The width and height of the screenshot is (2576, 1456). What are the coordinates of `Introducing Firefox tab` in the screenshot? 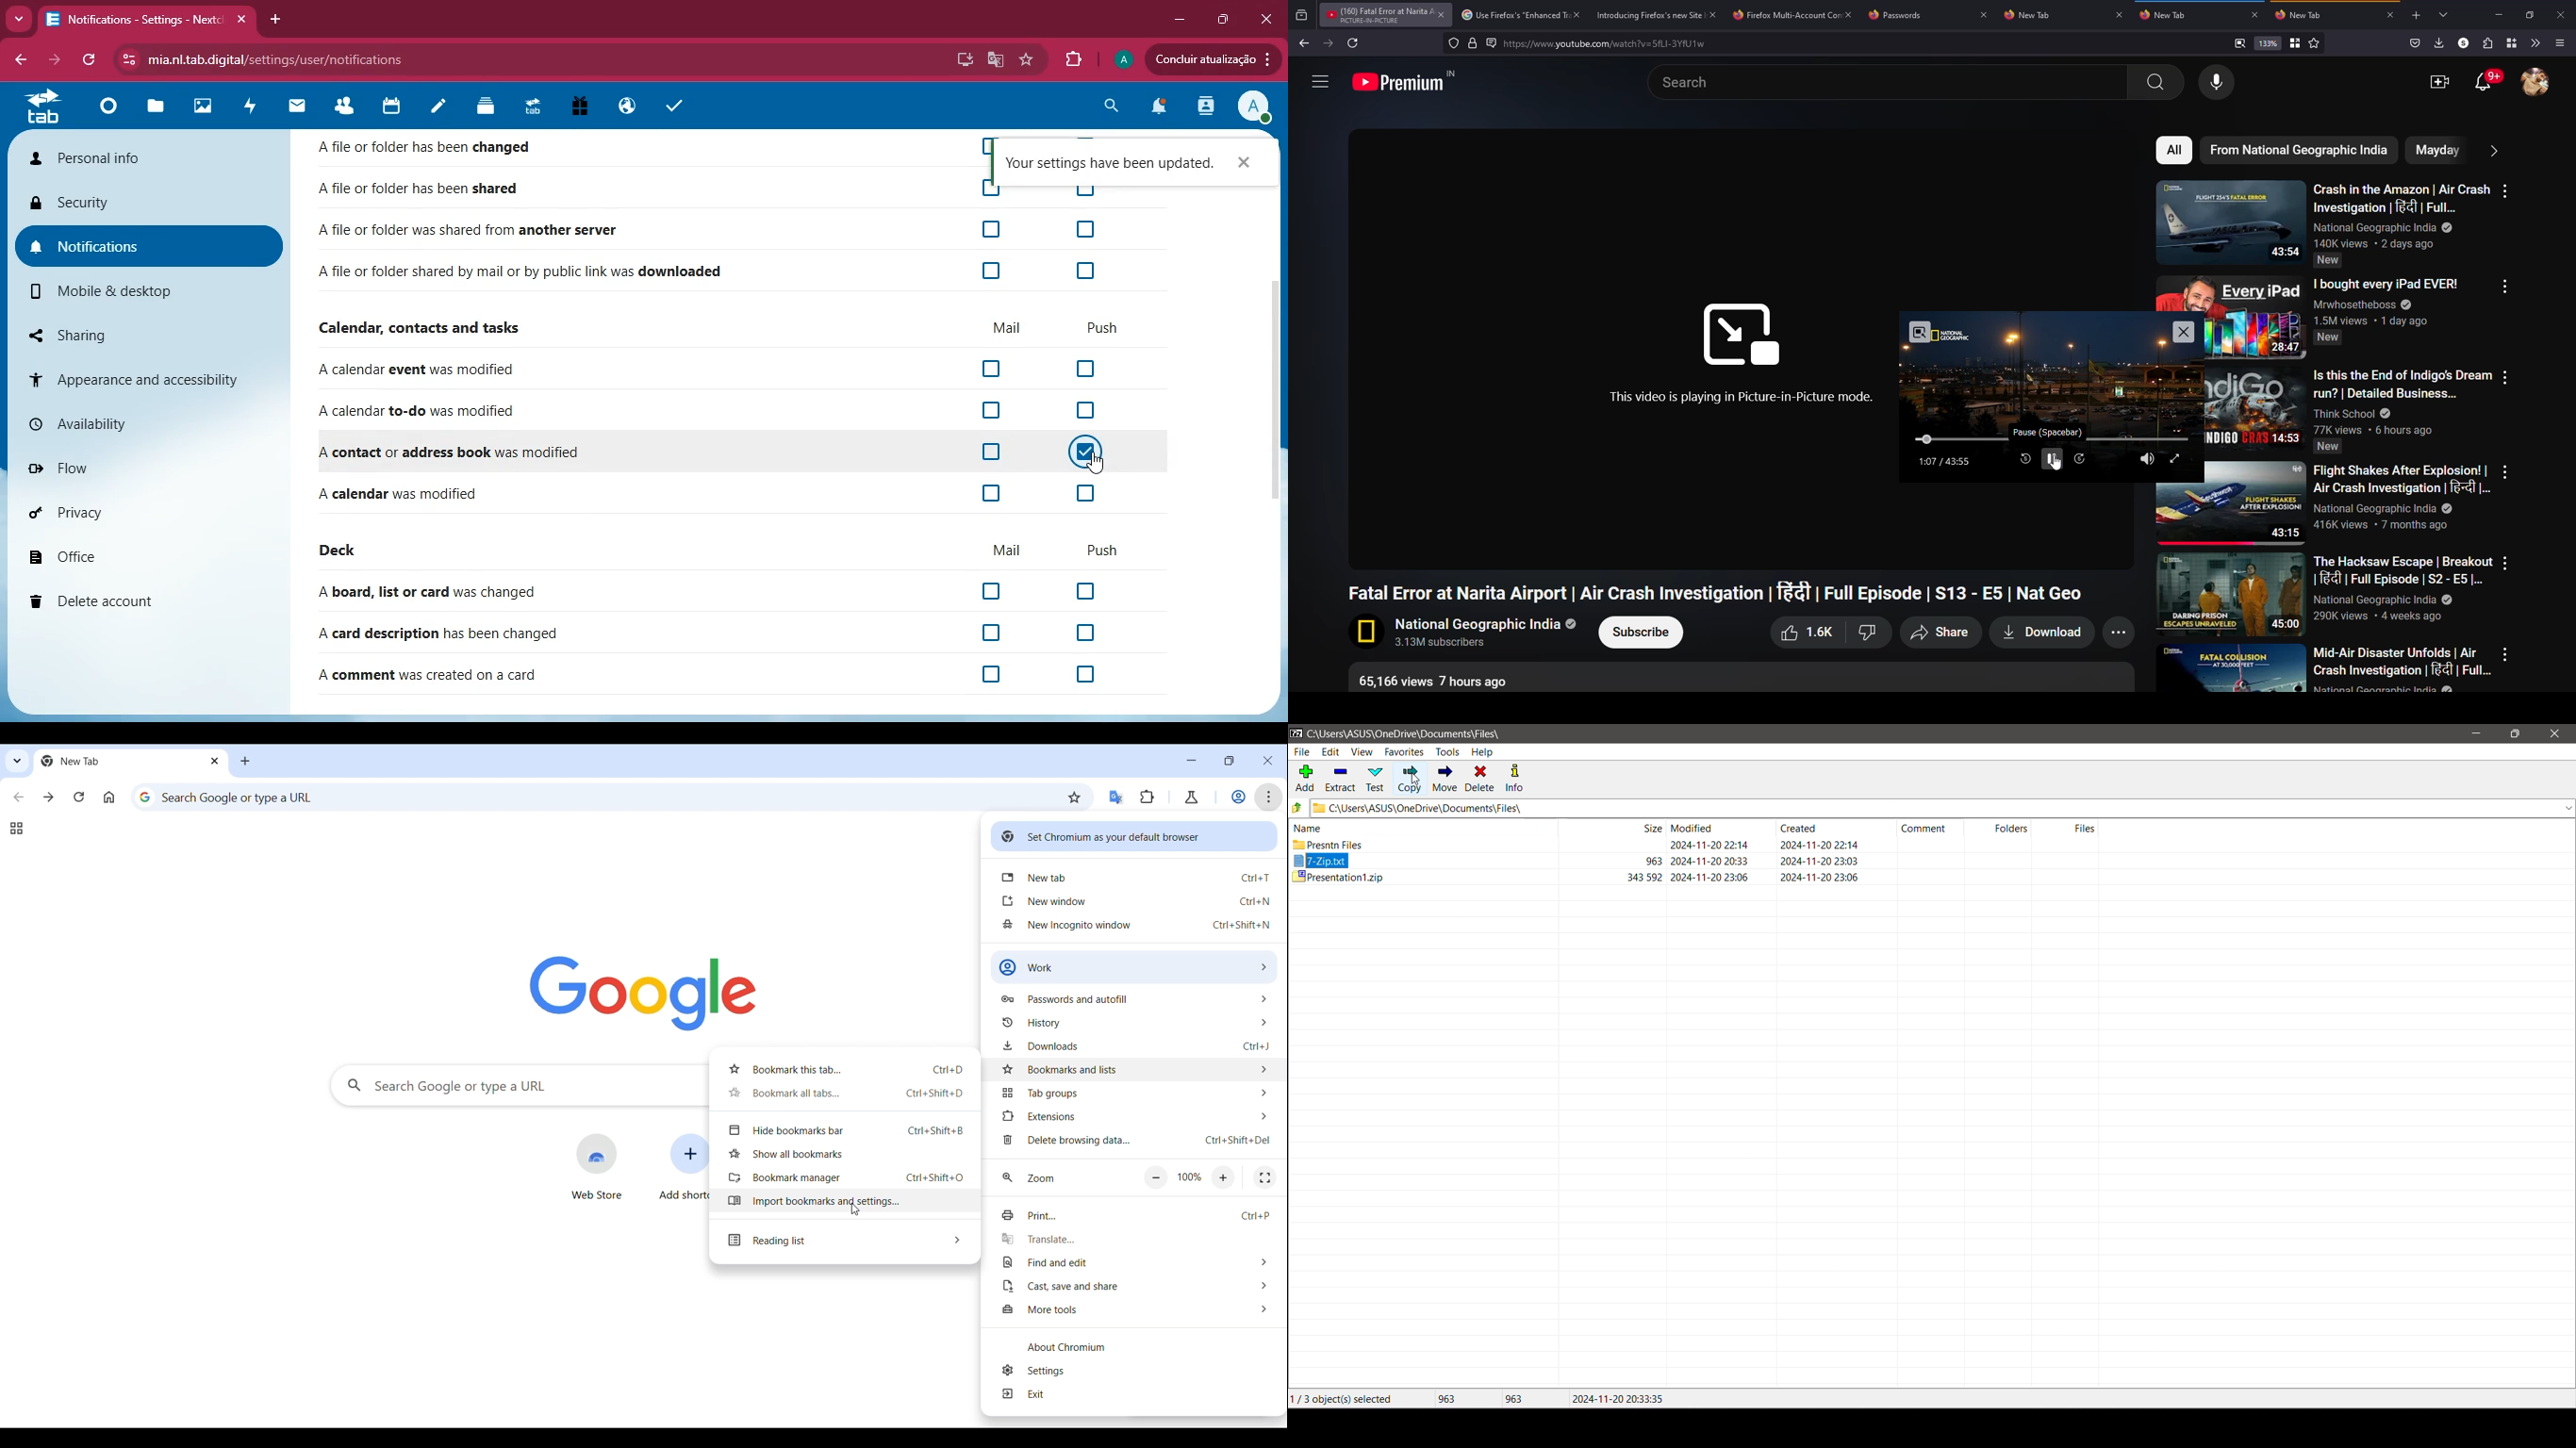 It's located at (1646, 15).